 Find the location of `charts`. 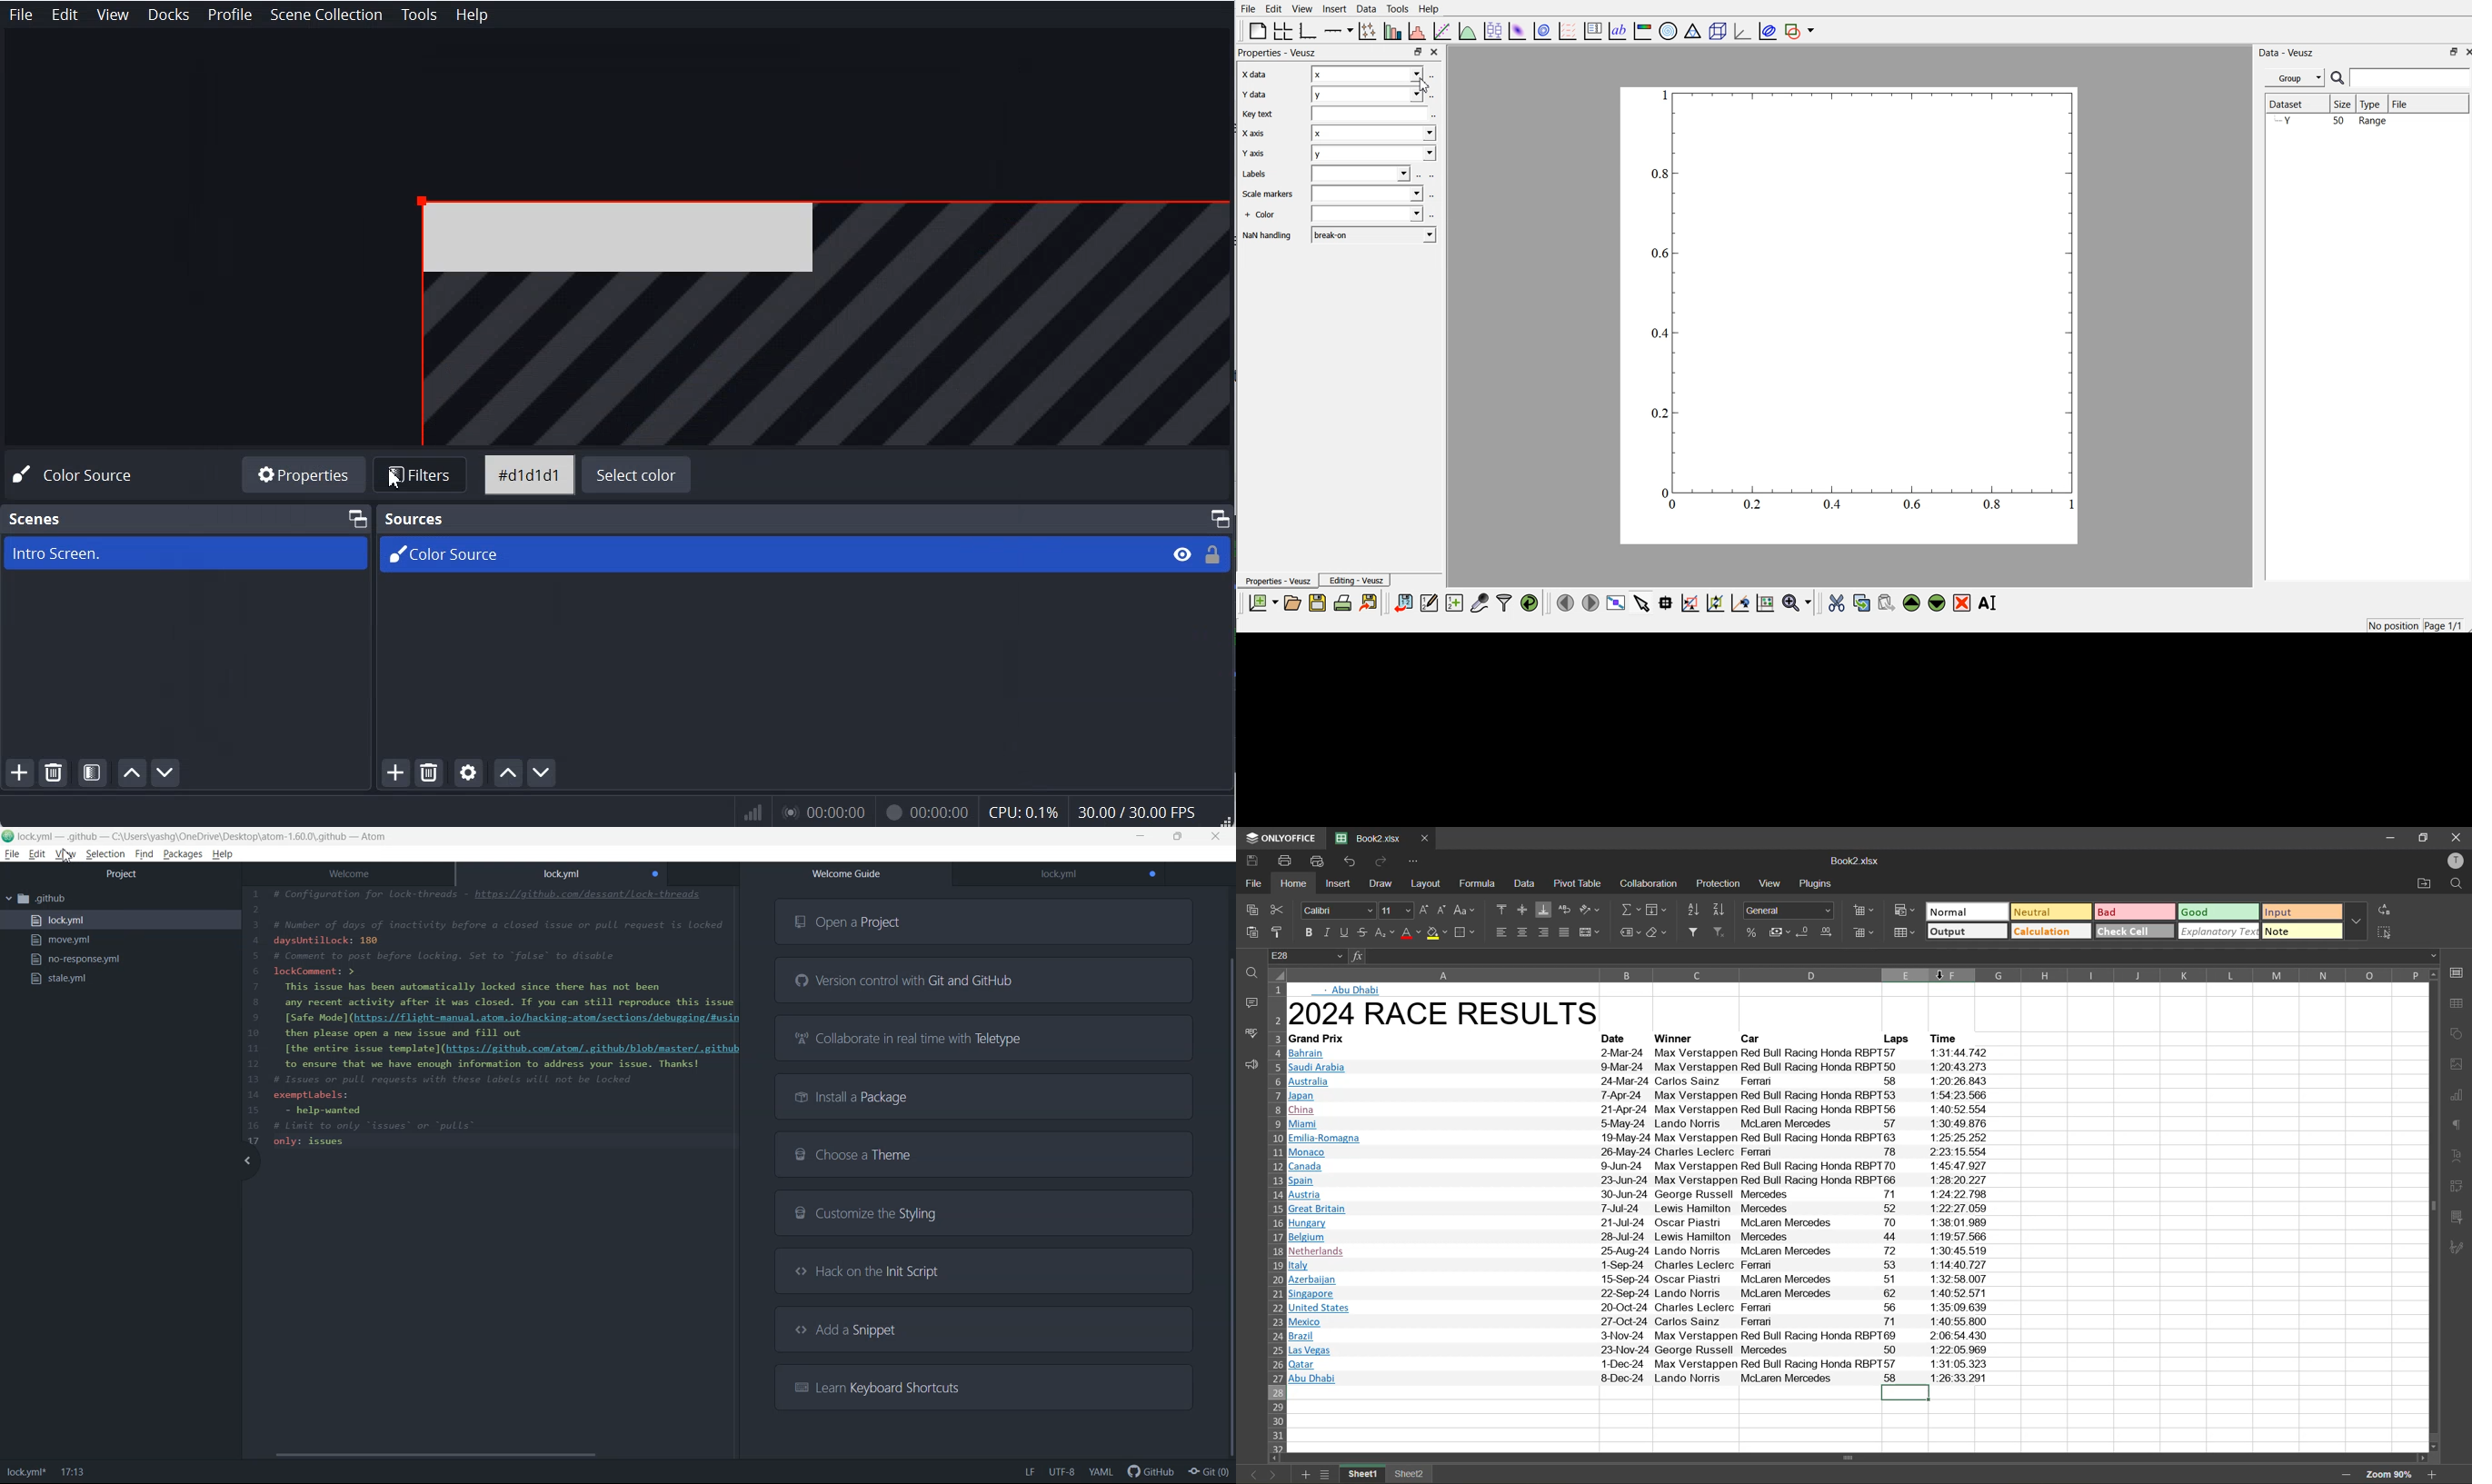

charts is located at coordinates (2460, 1096).